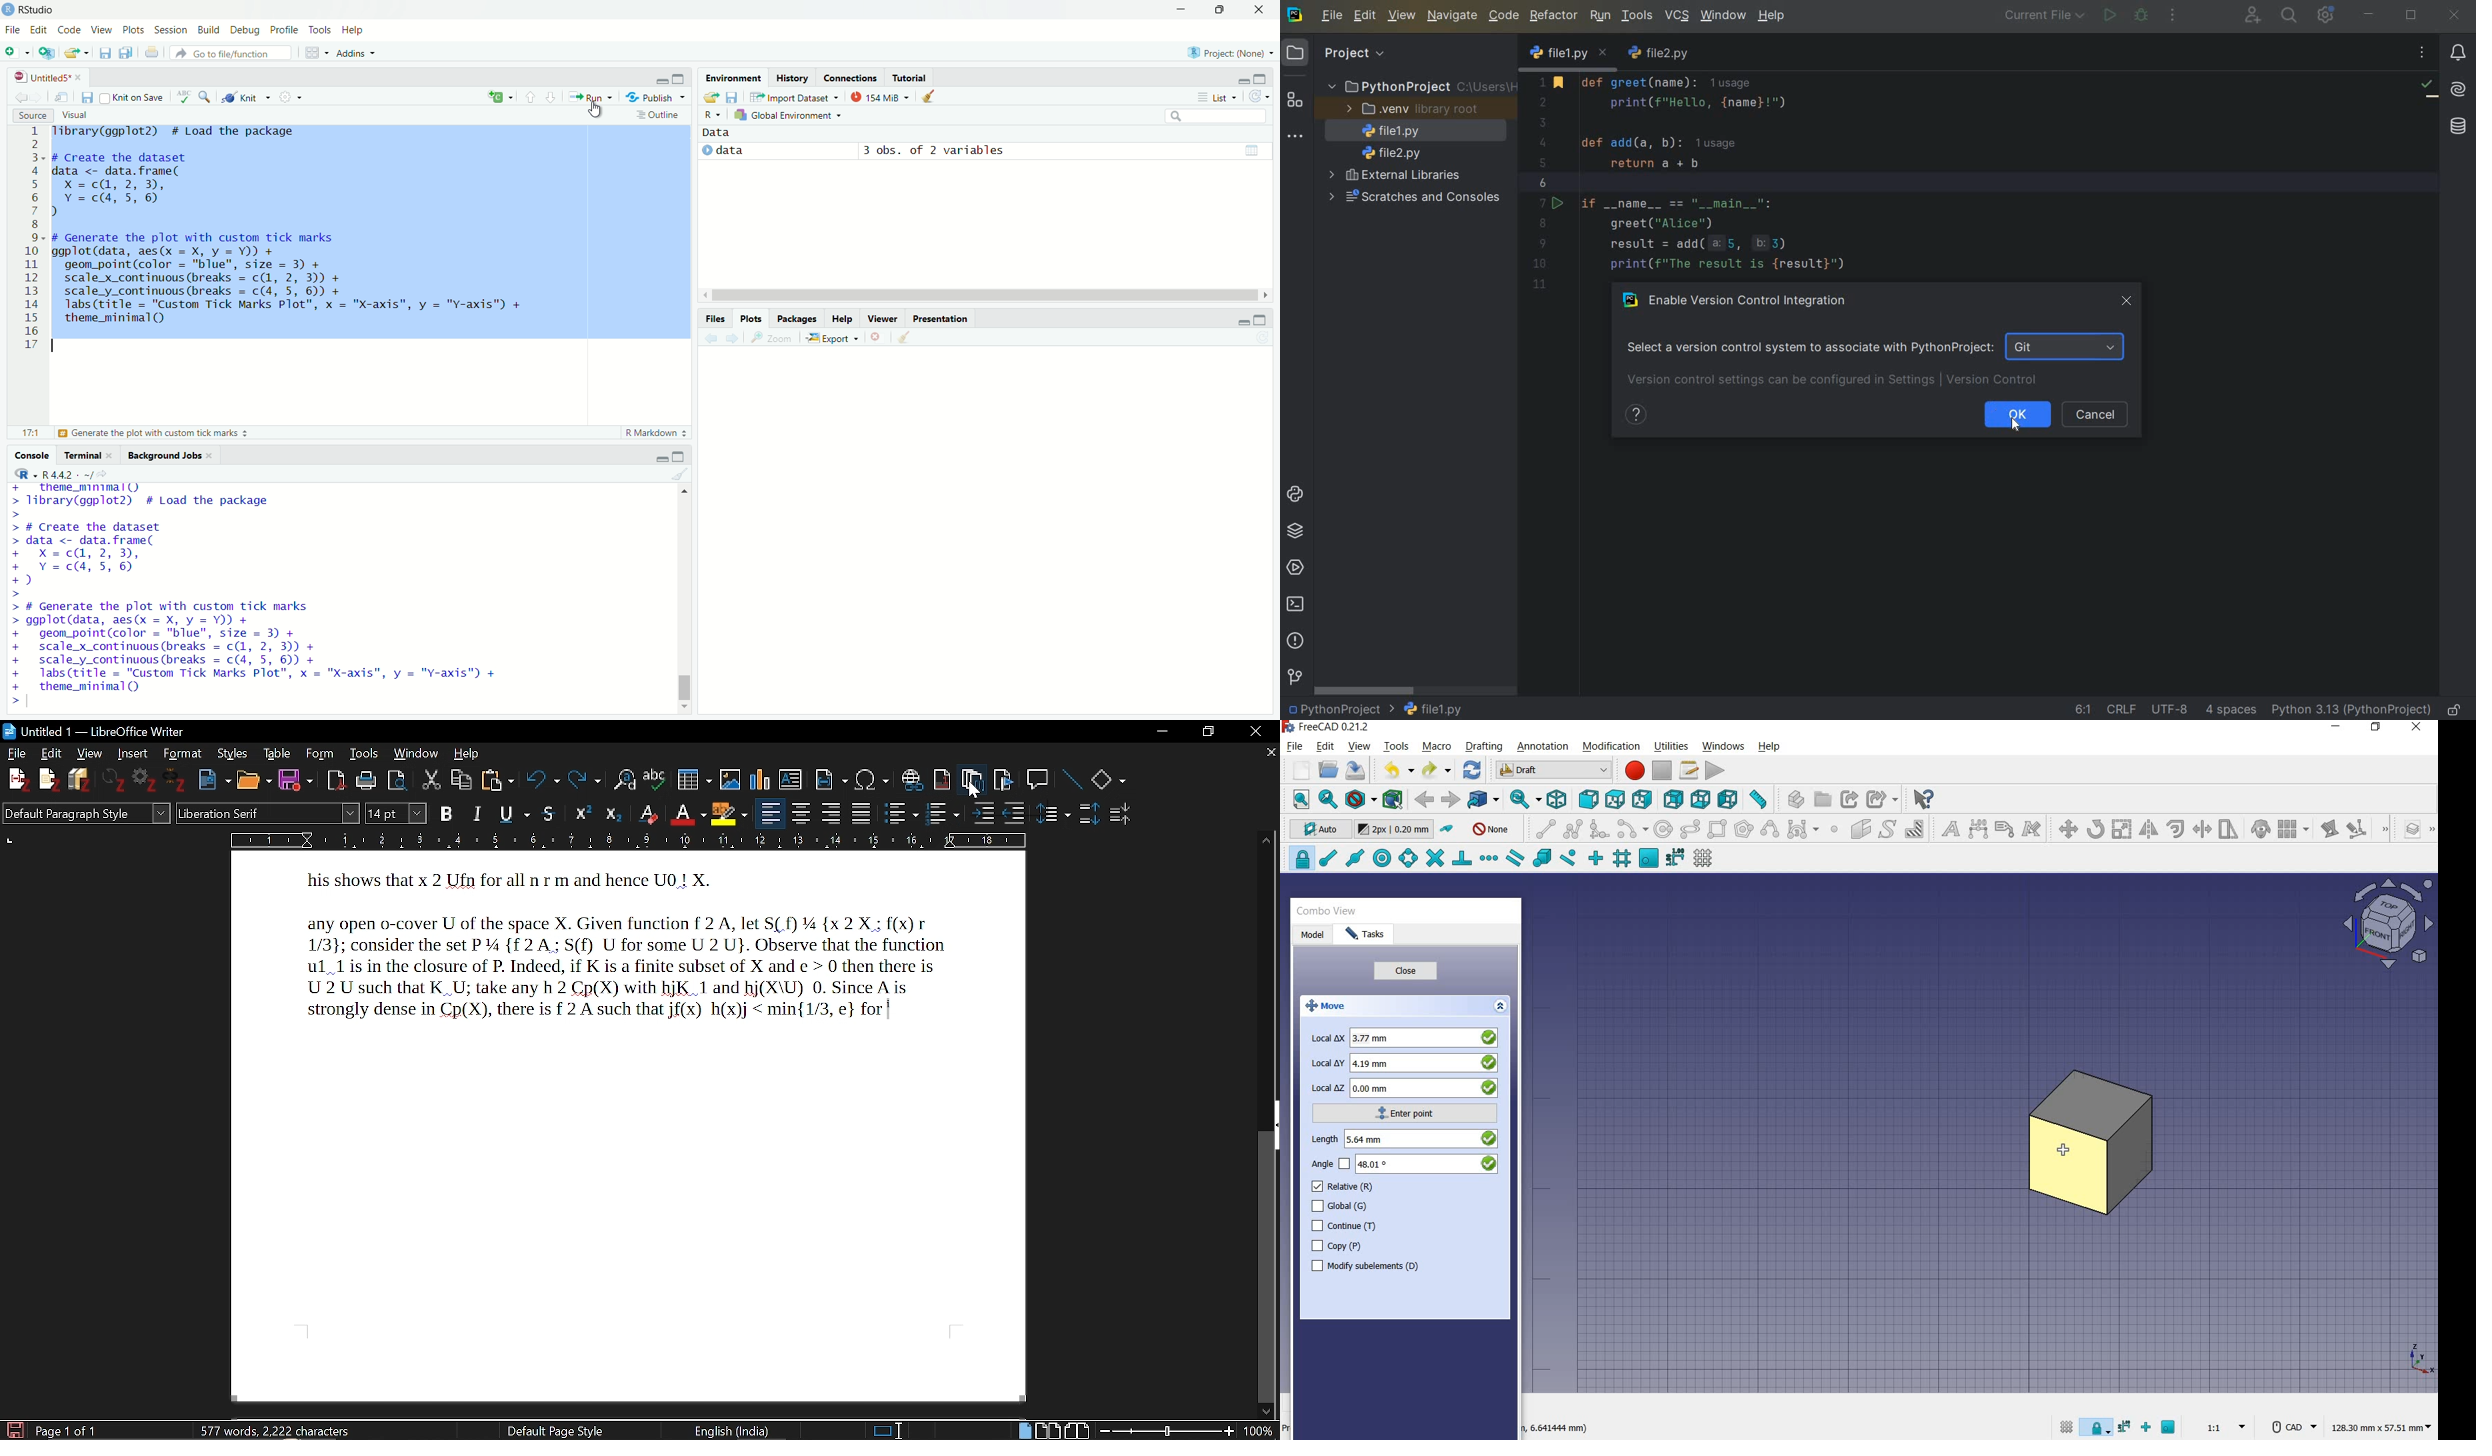 Image resolution: width=2492 pixels, height=1456 pixels. Describe the element at coordinates (555, 99) in the screenshot. I see `go to next section/chunk` at that location.